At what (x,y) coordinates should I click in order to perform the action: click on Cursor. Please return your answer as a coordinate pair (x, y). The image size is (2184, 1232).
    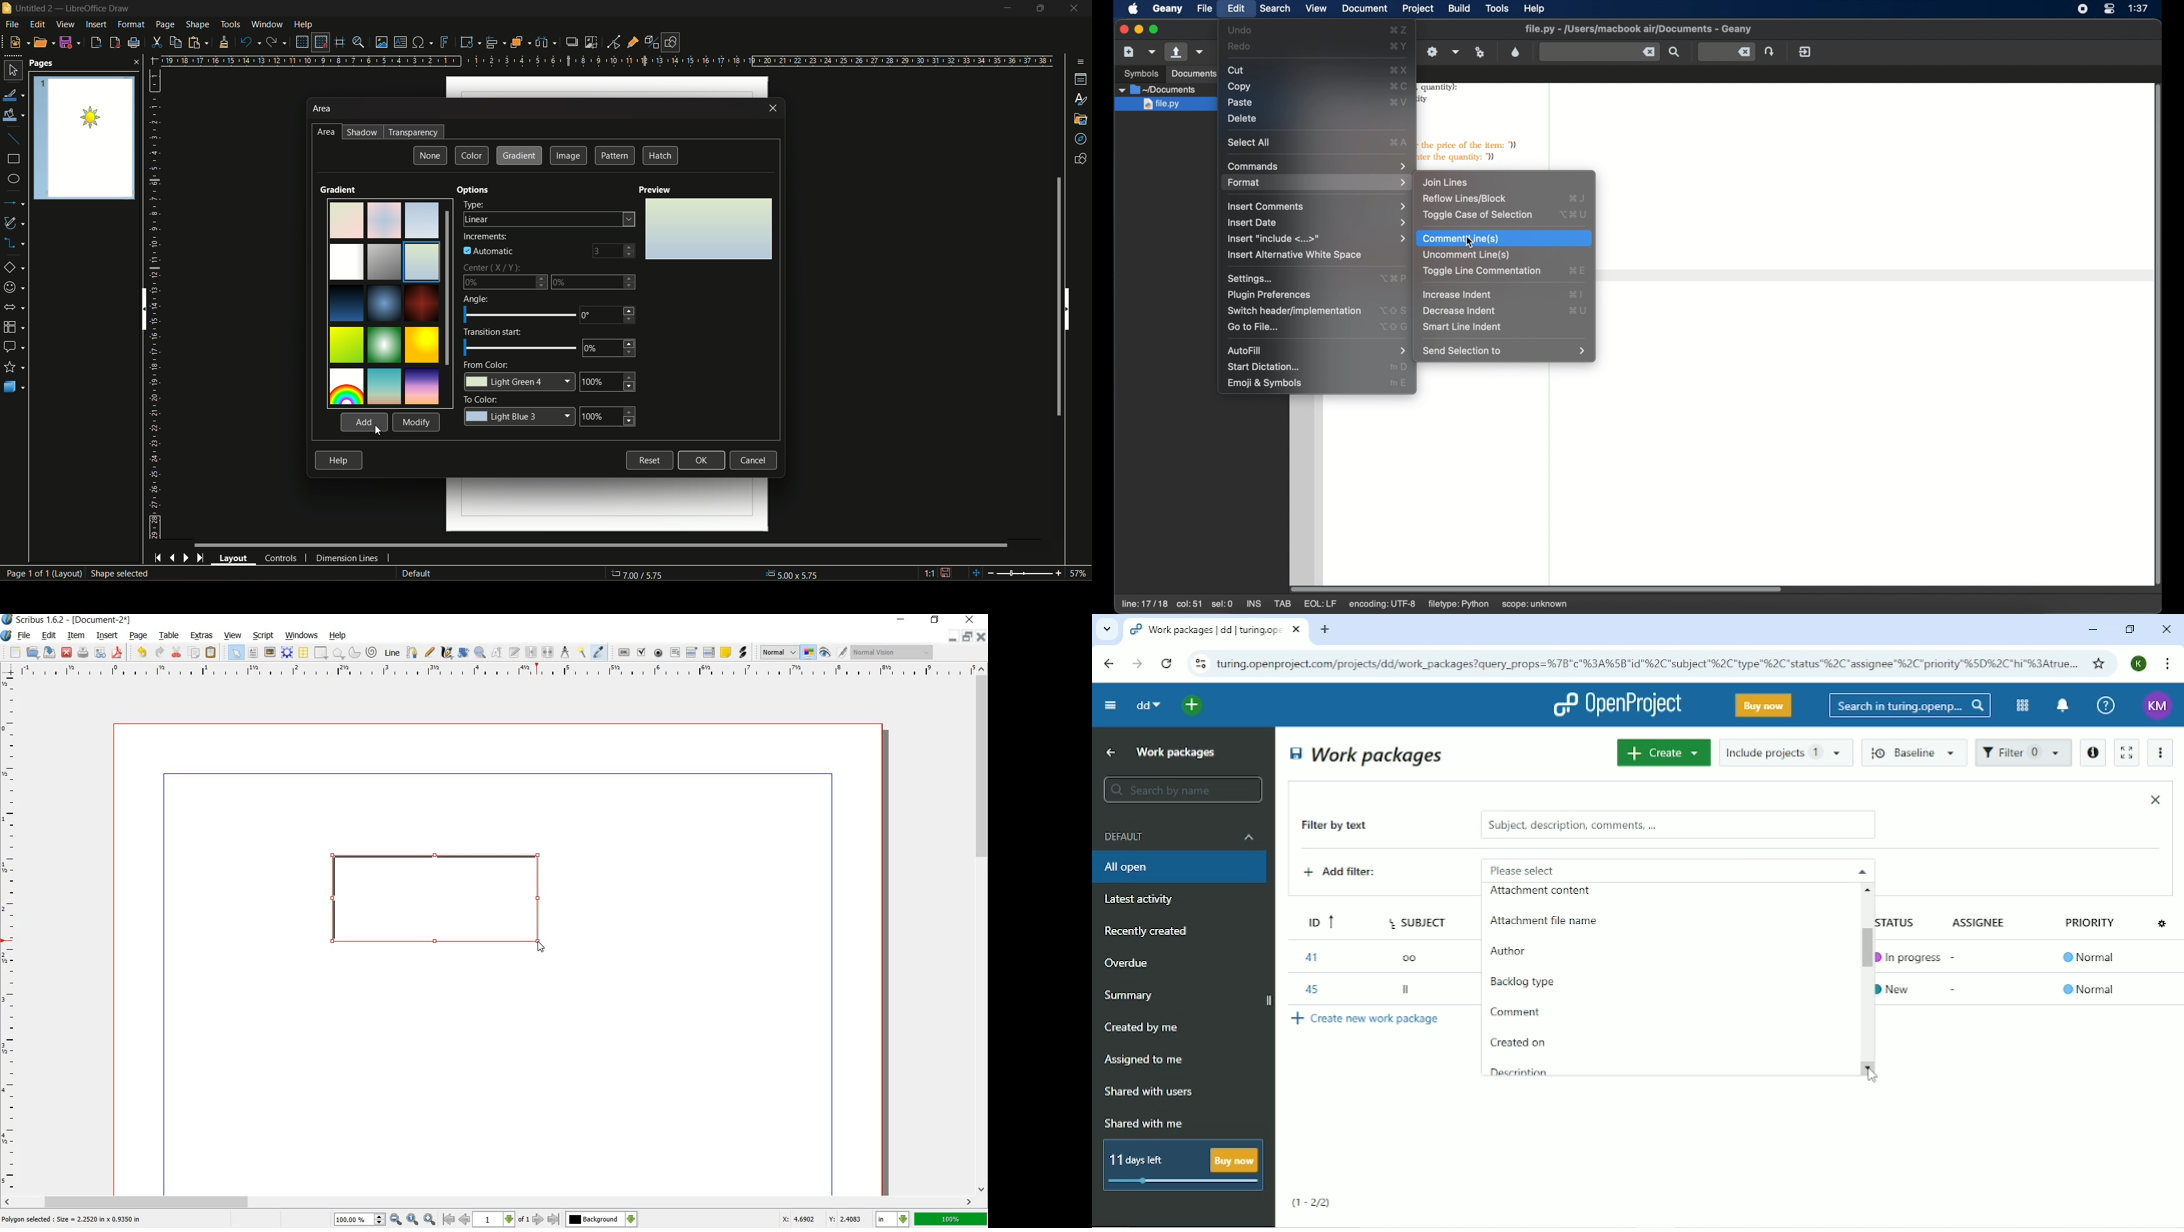
    Looking at the image, I should click on (541, 947).